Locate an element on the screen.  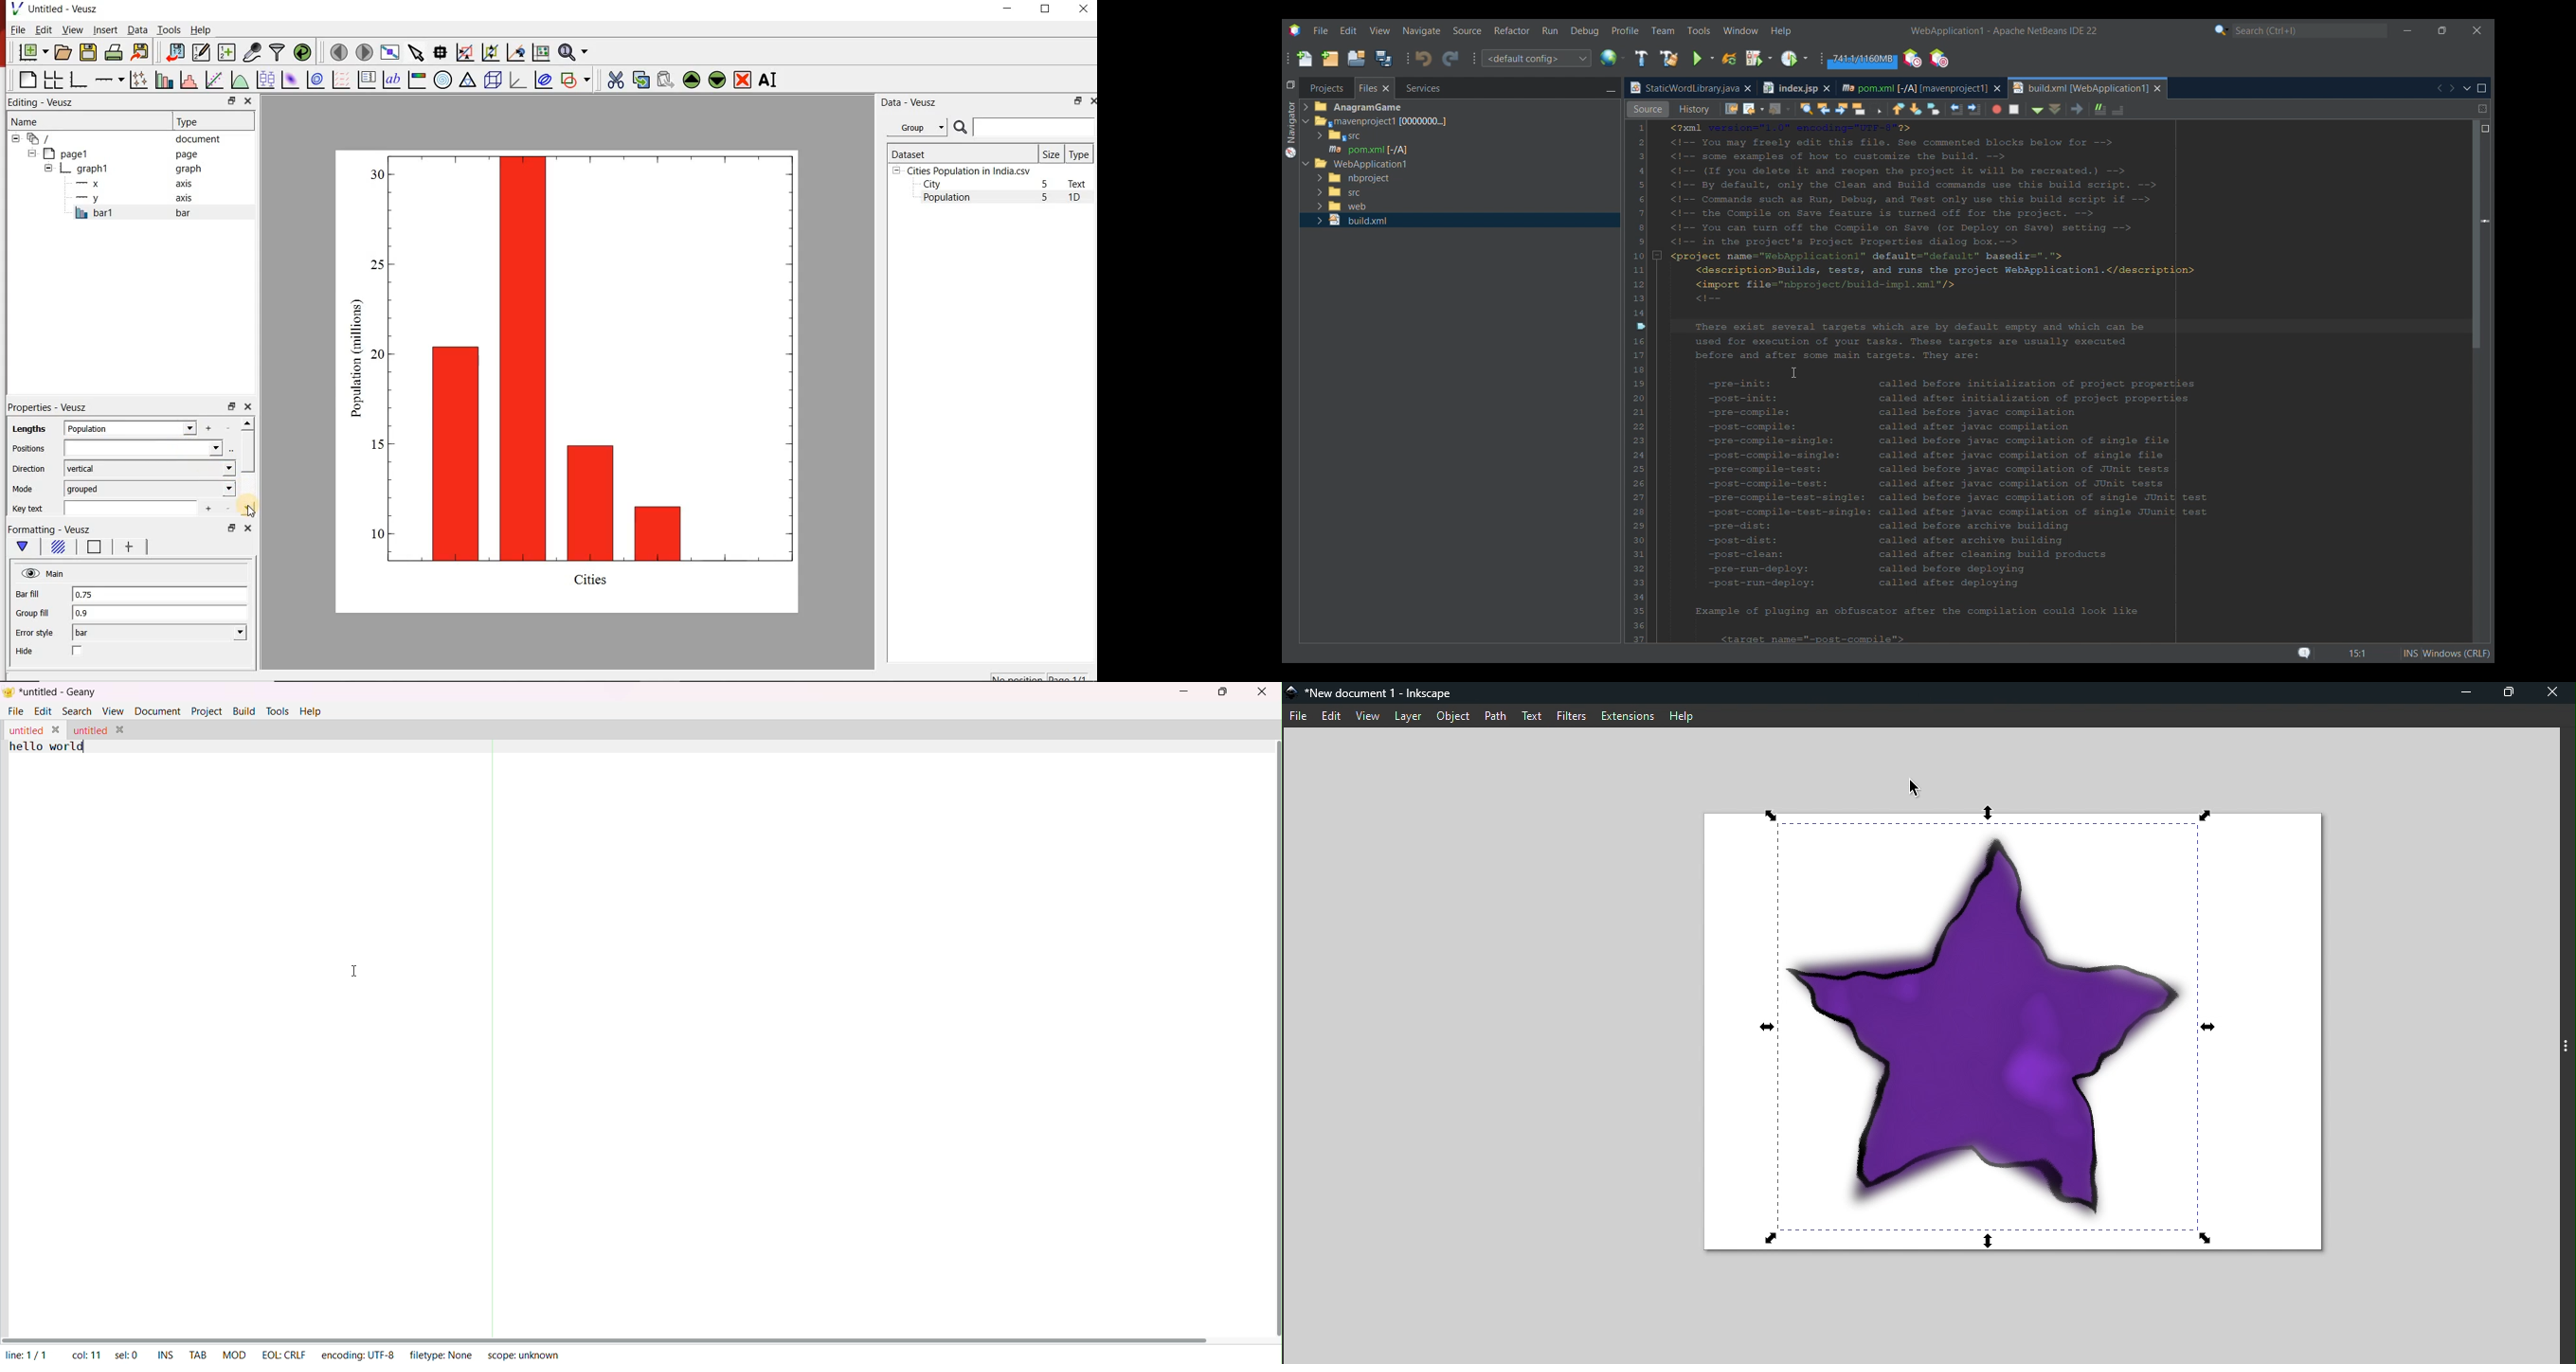
Projects tab is located at coordinates (1326, 88).